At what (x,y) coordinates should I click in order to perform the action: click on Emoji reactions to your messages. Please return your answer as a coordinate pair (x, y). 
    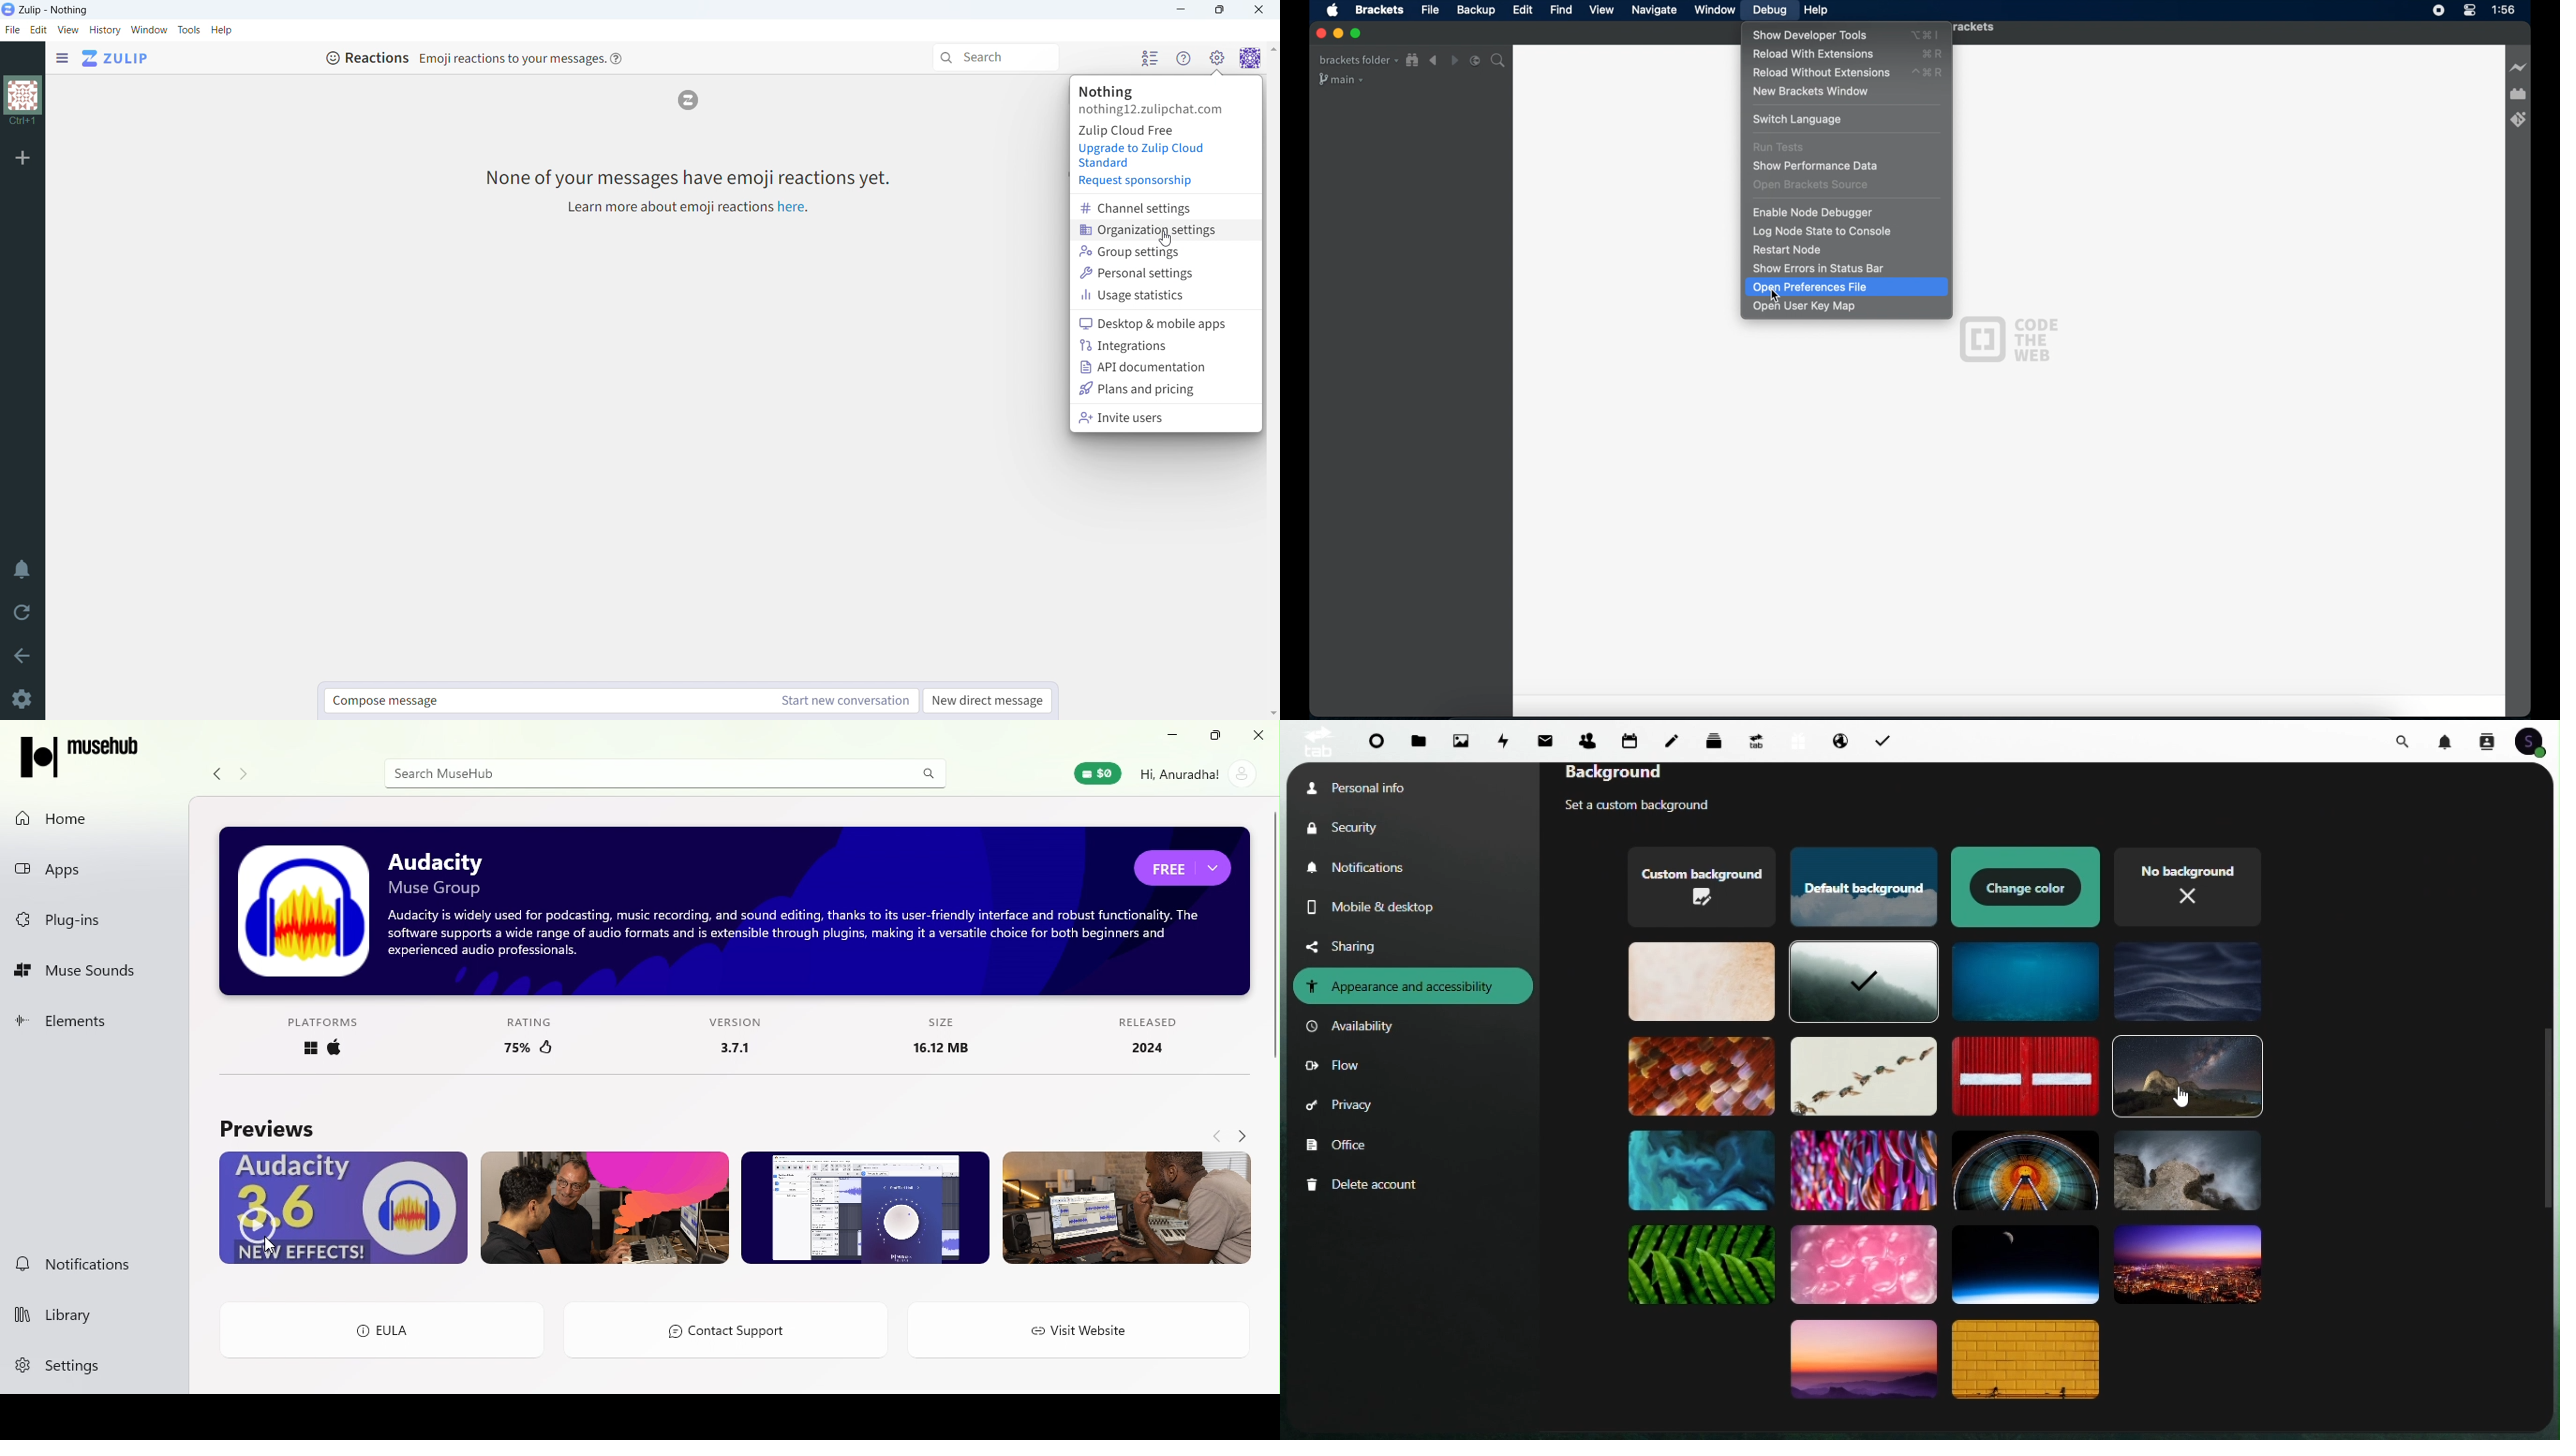
    Looking at the image, I should click on (511, 58).